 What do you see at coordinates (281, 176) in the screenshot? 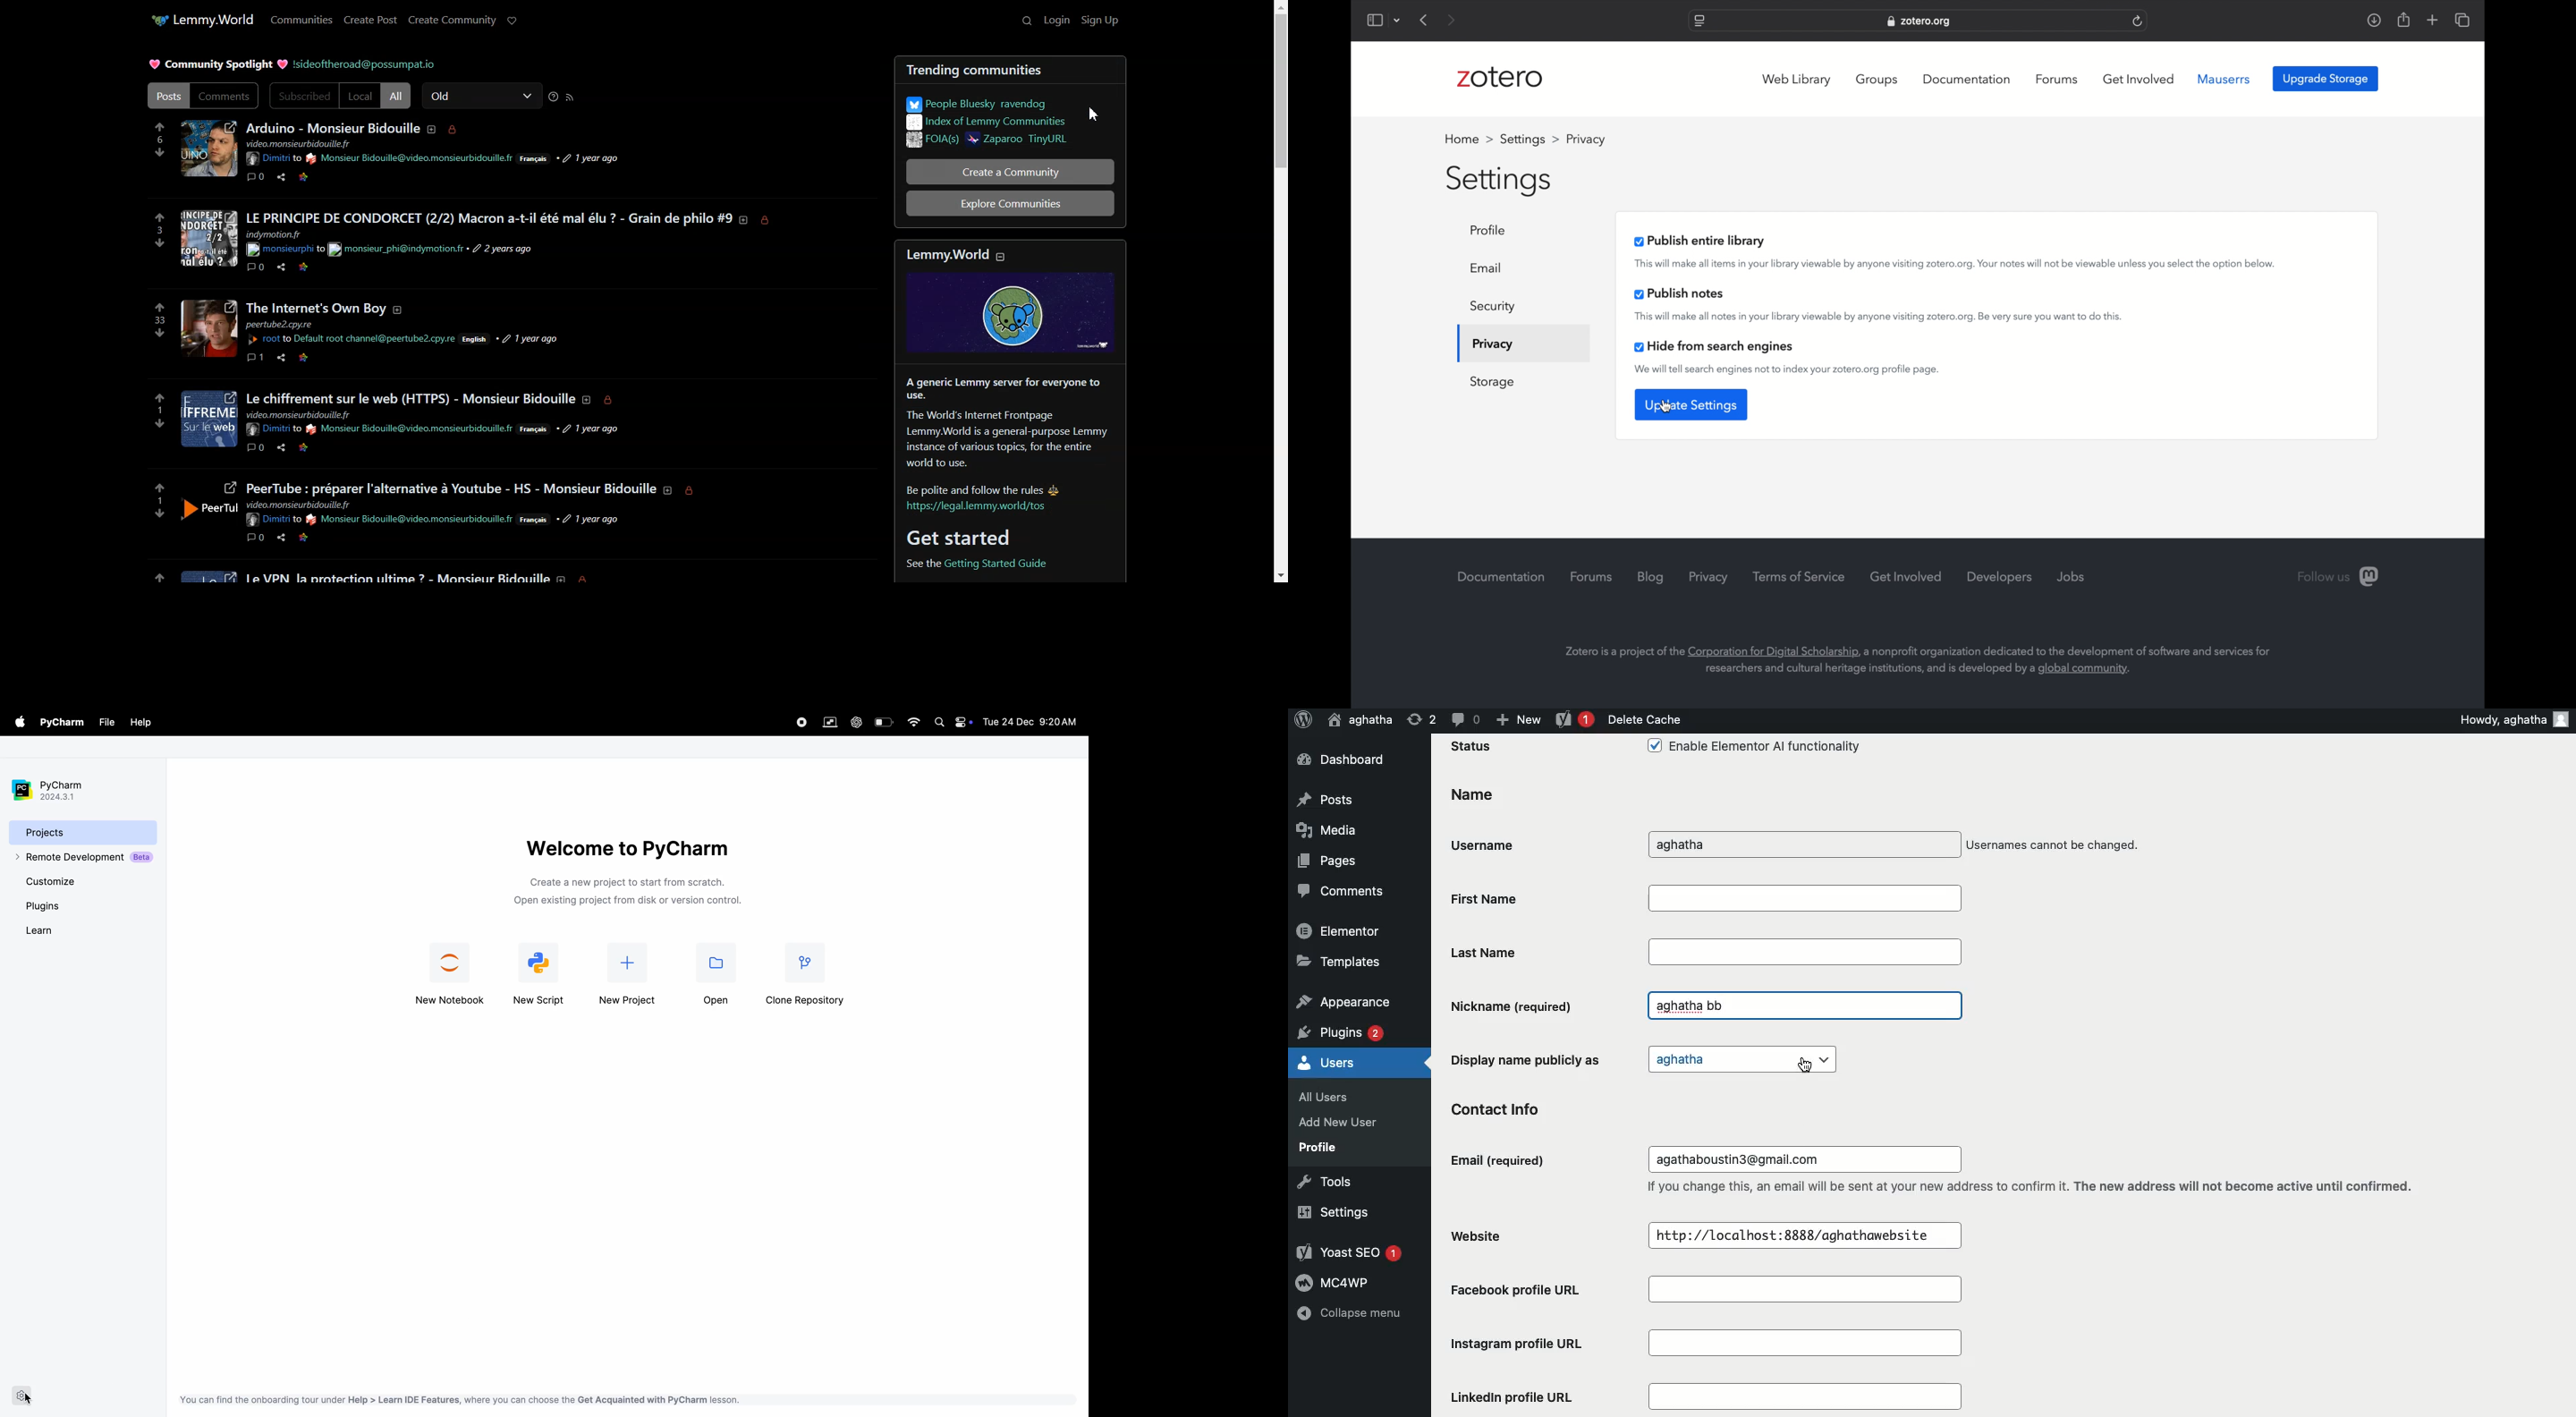
I see `Share` at bounding box center [281, 176].